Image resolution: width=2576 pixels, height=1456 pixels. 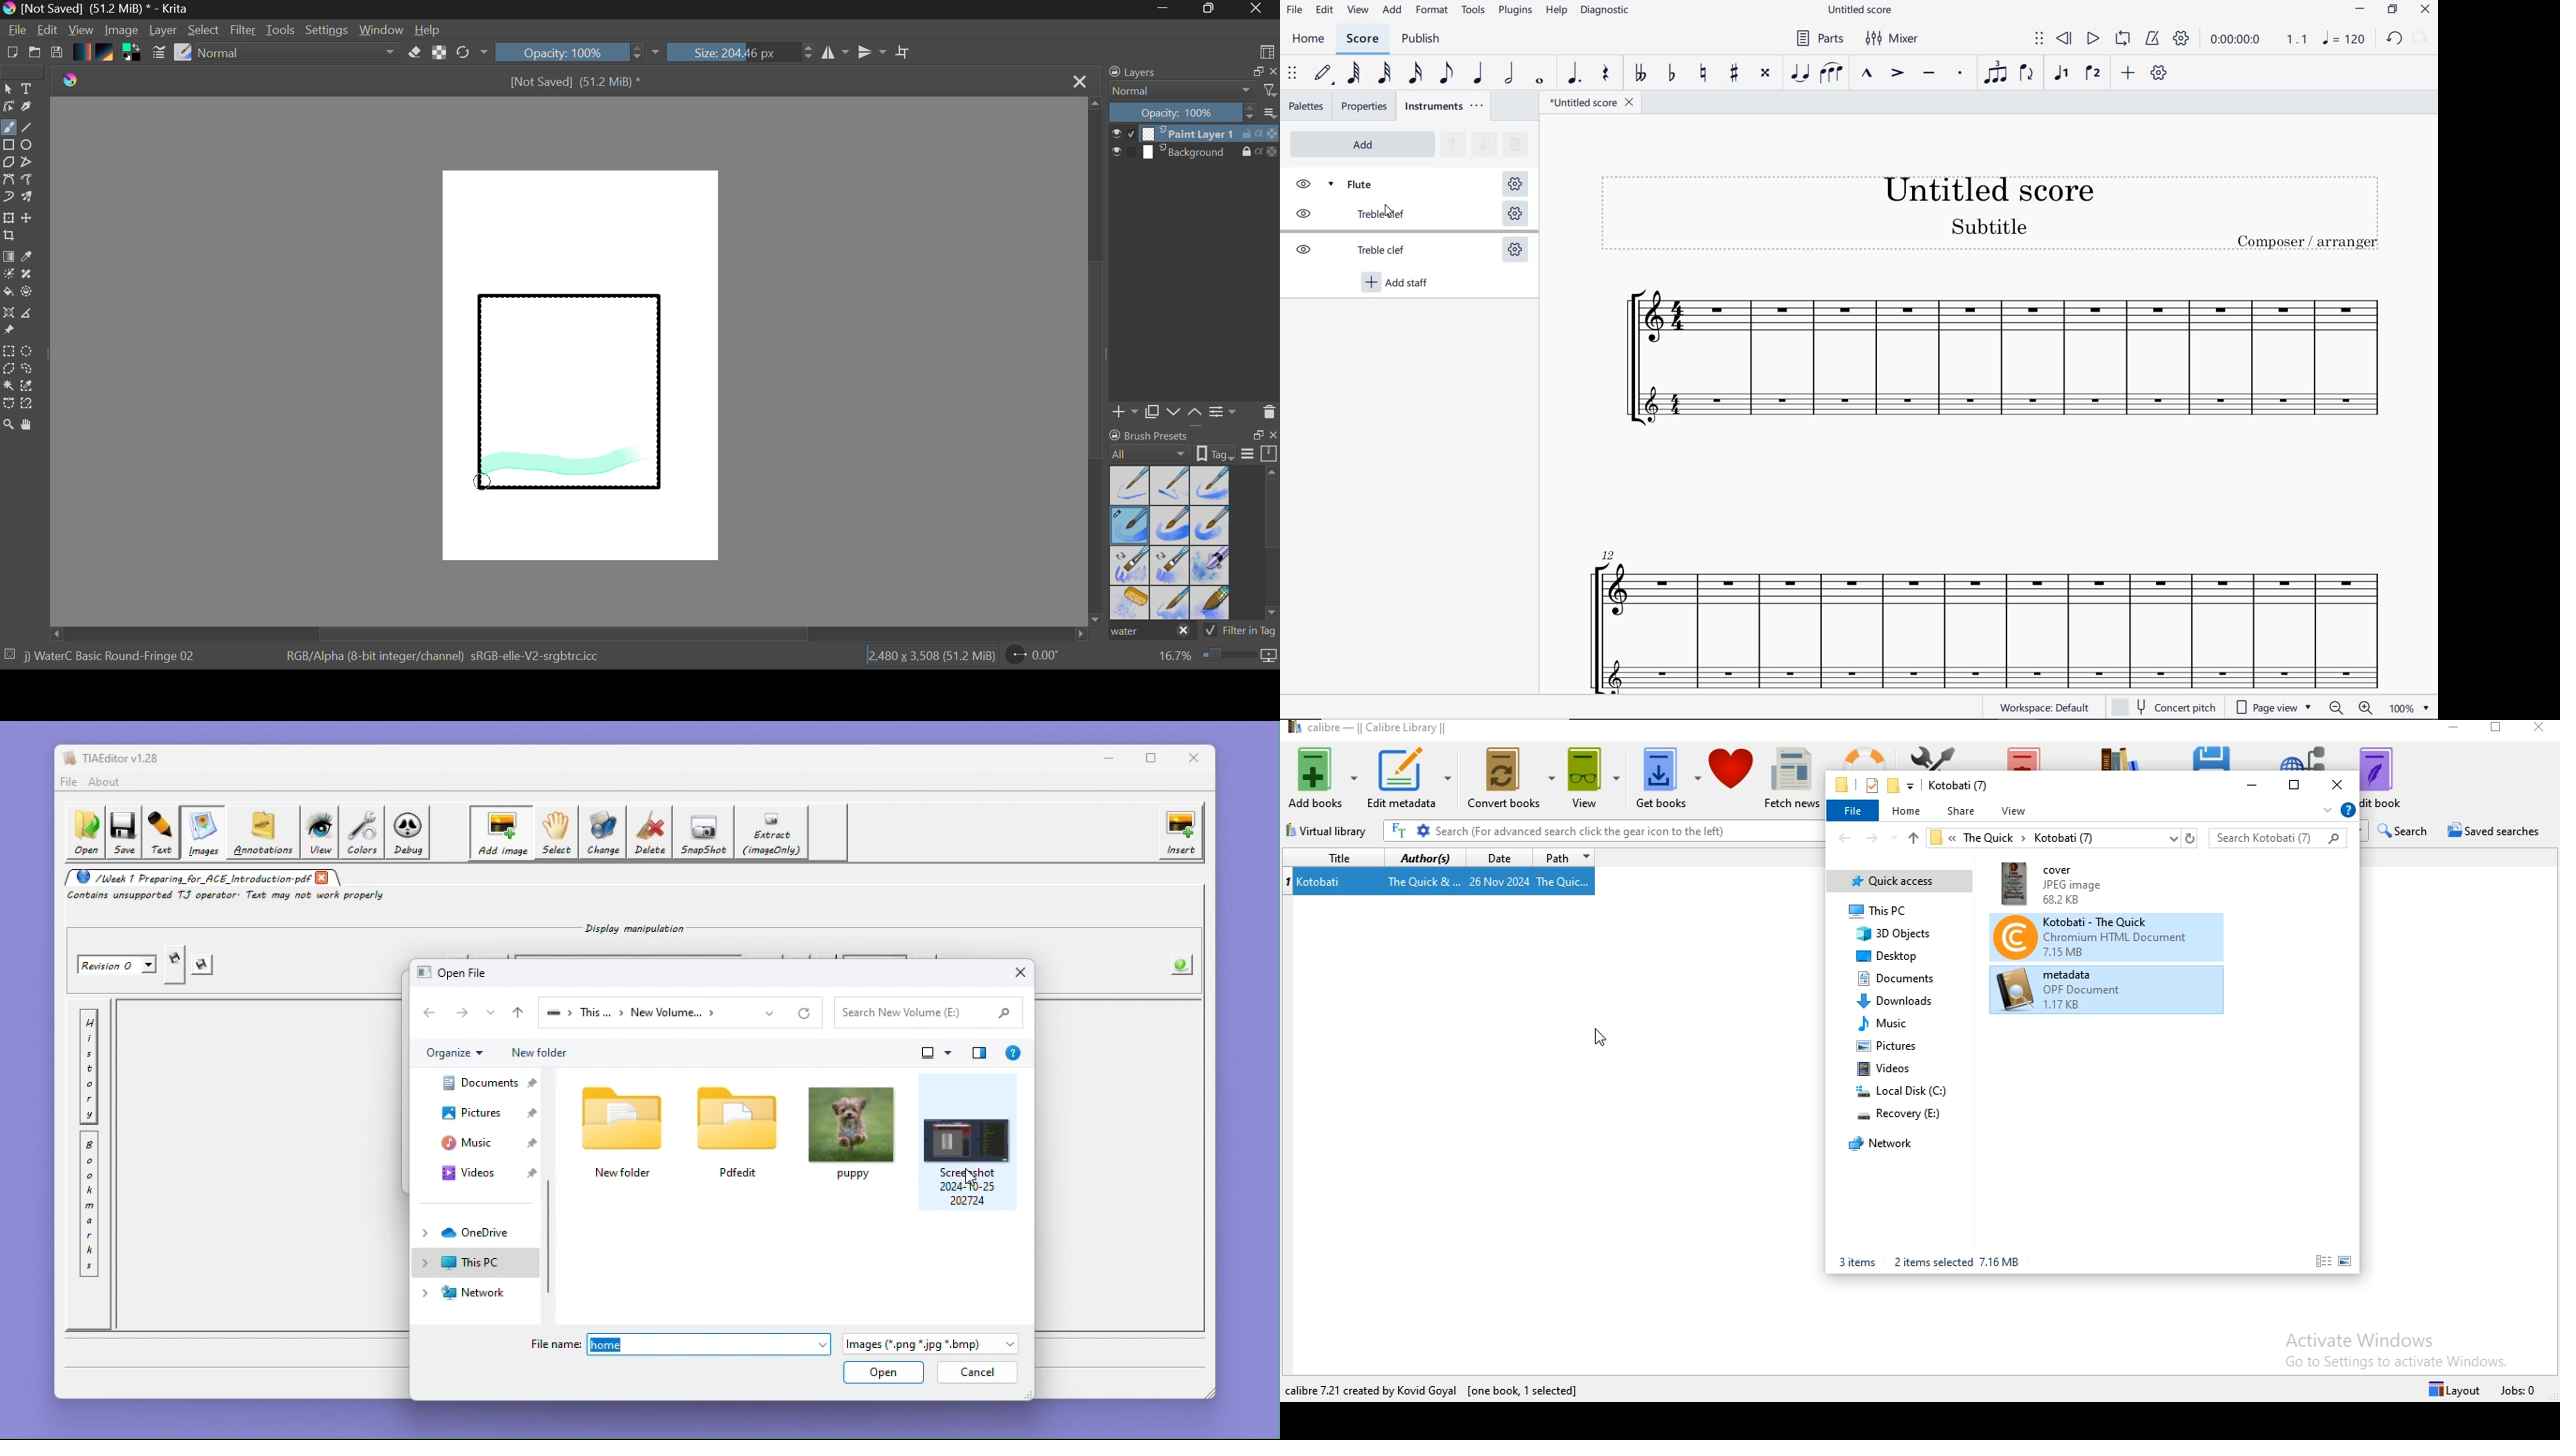 What do you see at coordinates (107, 53) in the screenshot?
I see `Pattern` at bounding box center [107, 53].